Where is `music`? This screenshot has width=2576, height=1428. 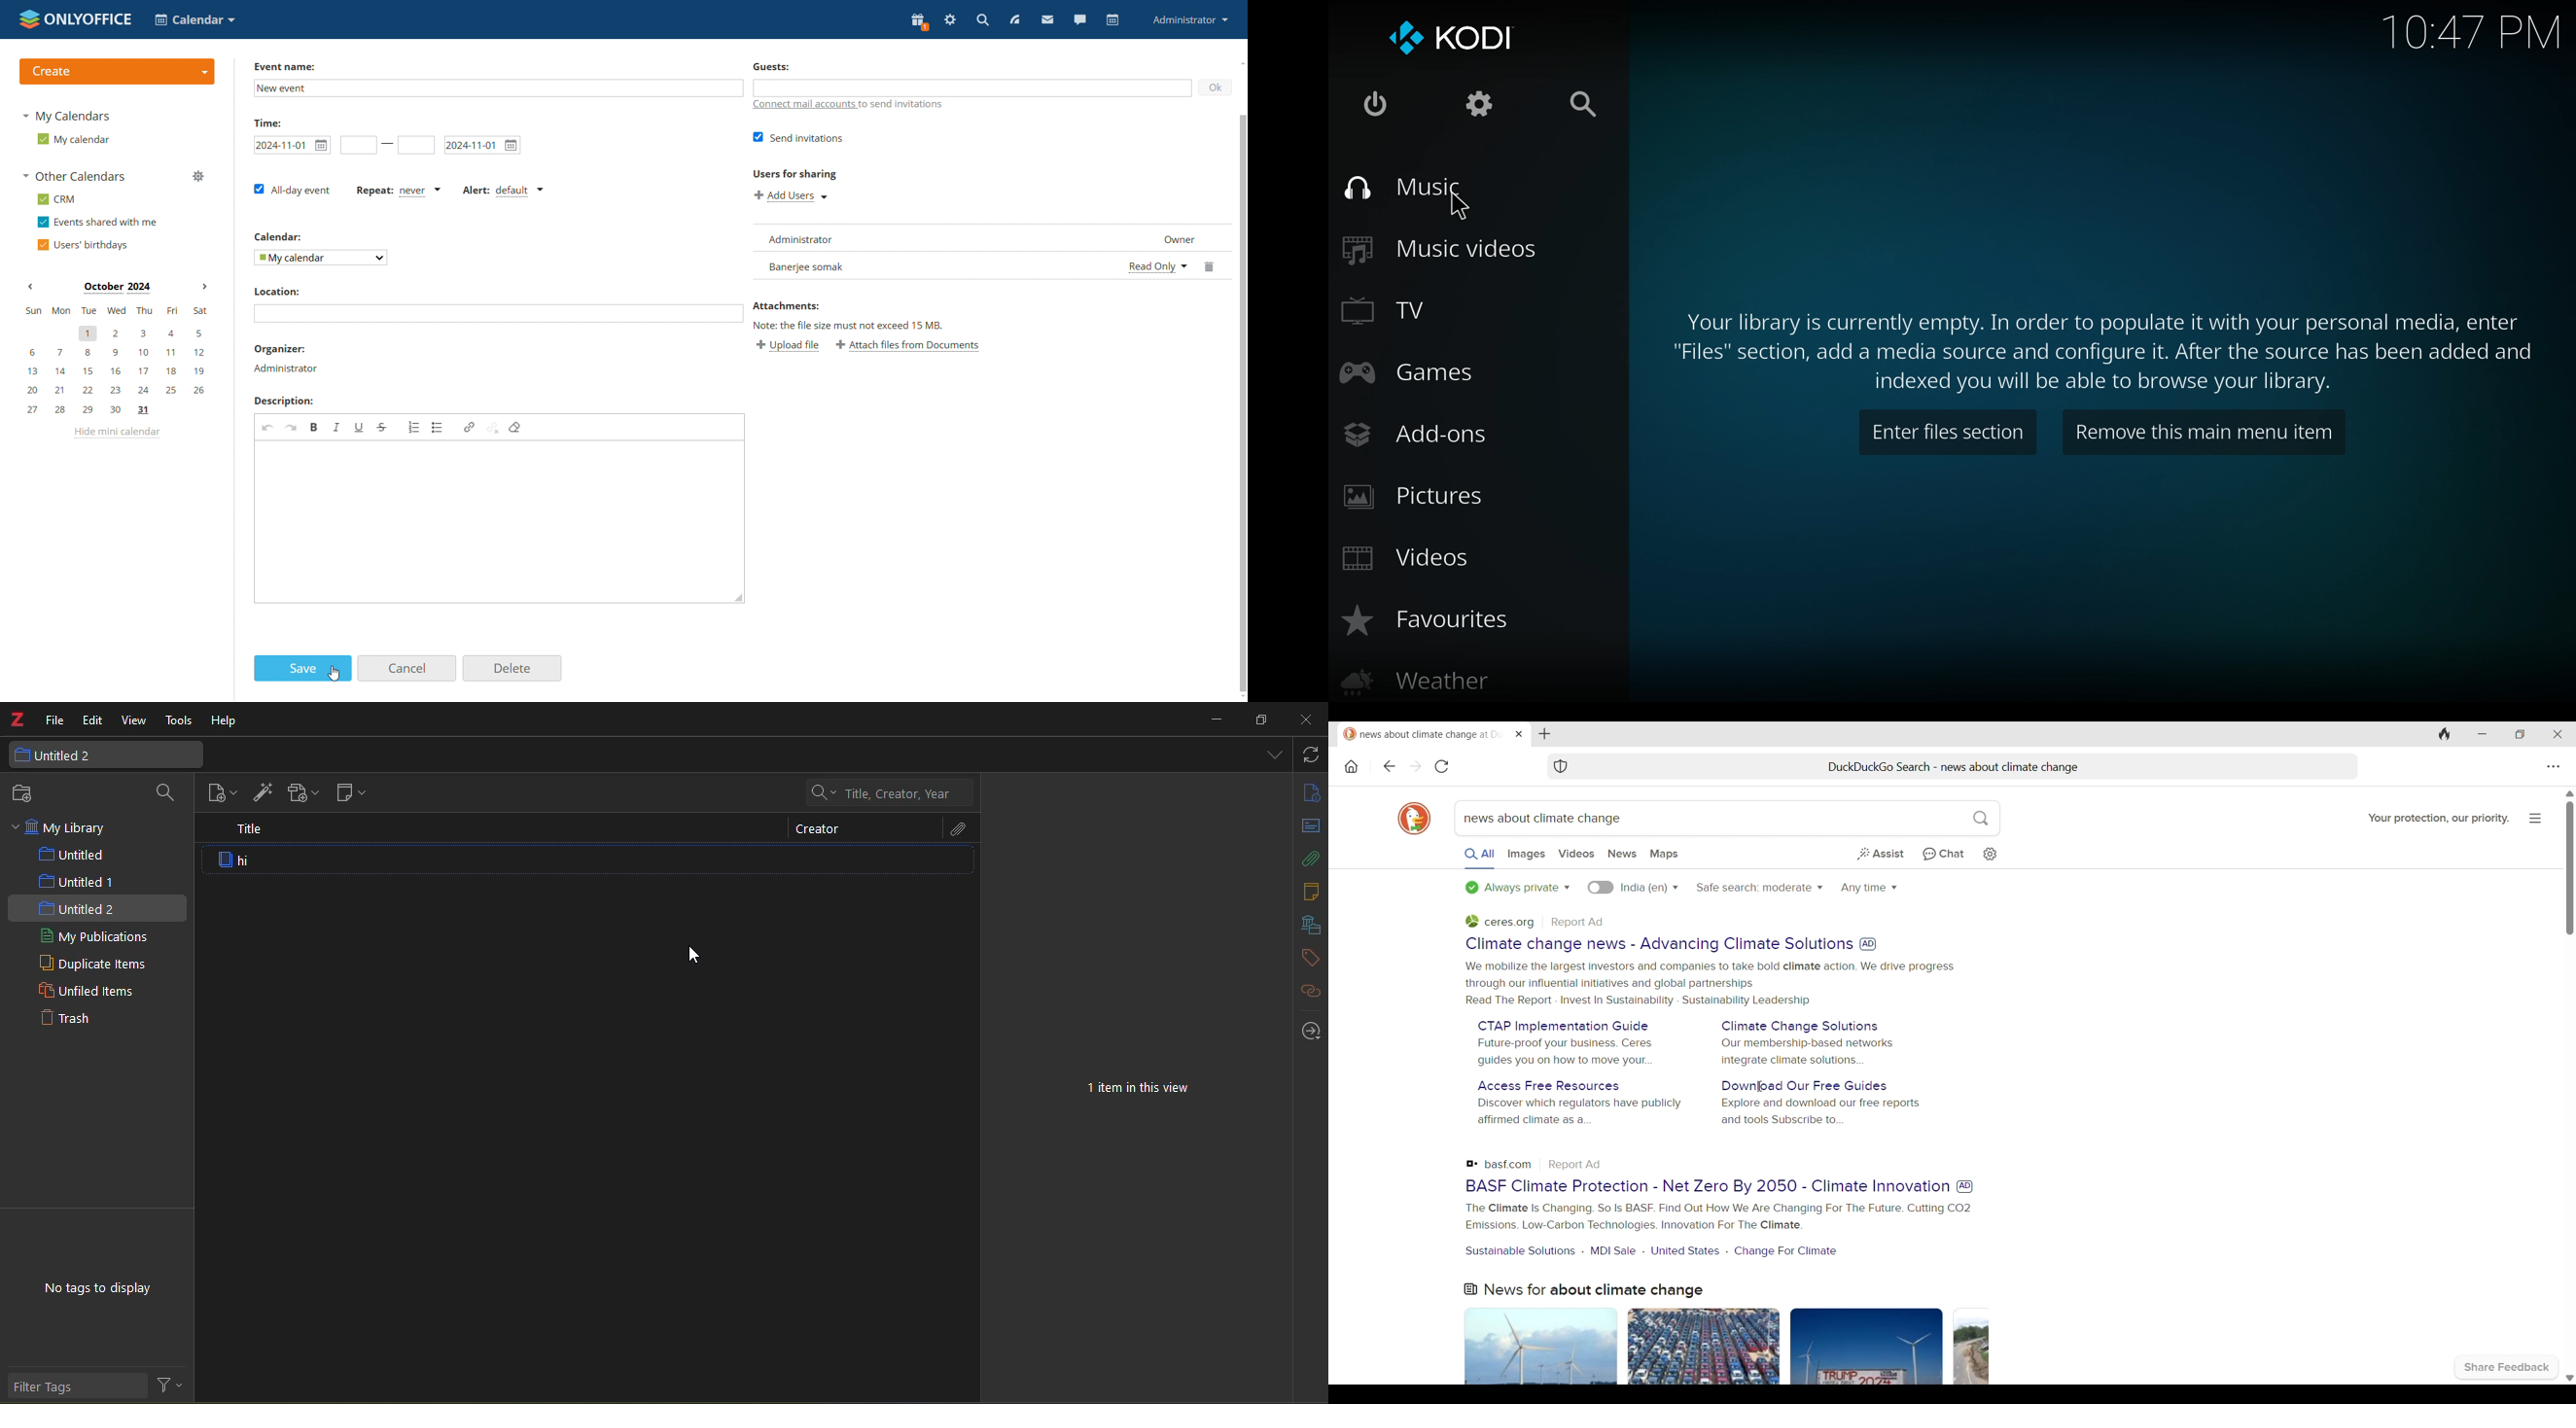 music is located at coordinates (1392, 189).